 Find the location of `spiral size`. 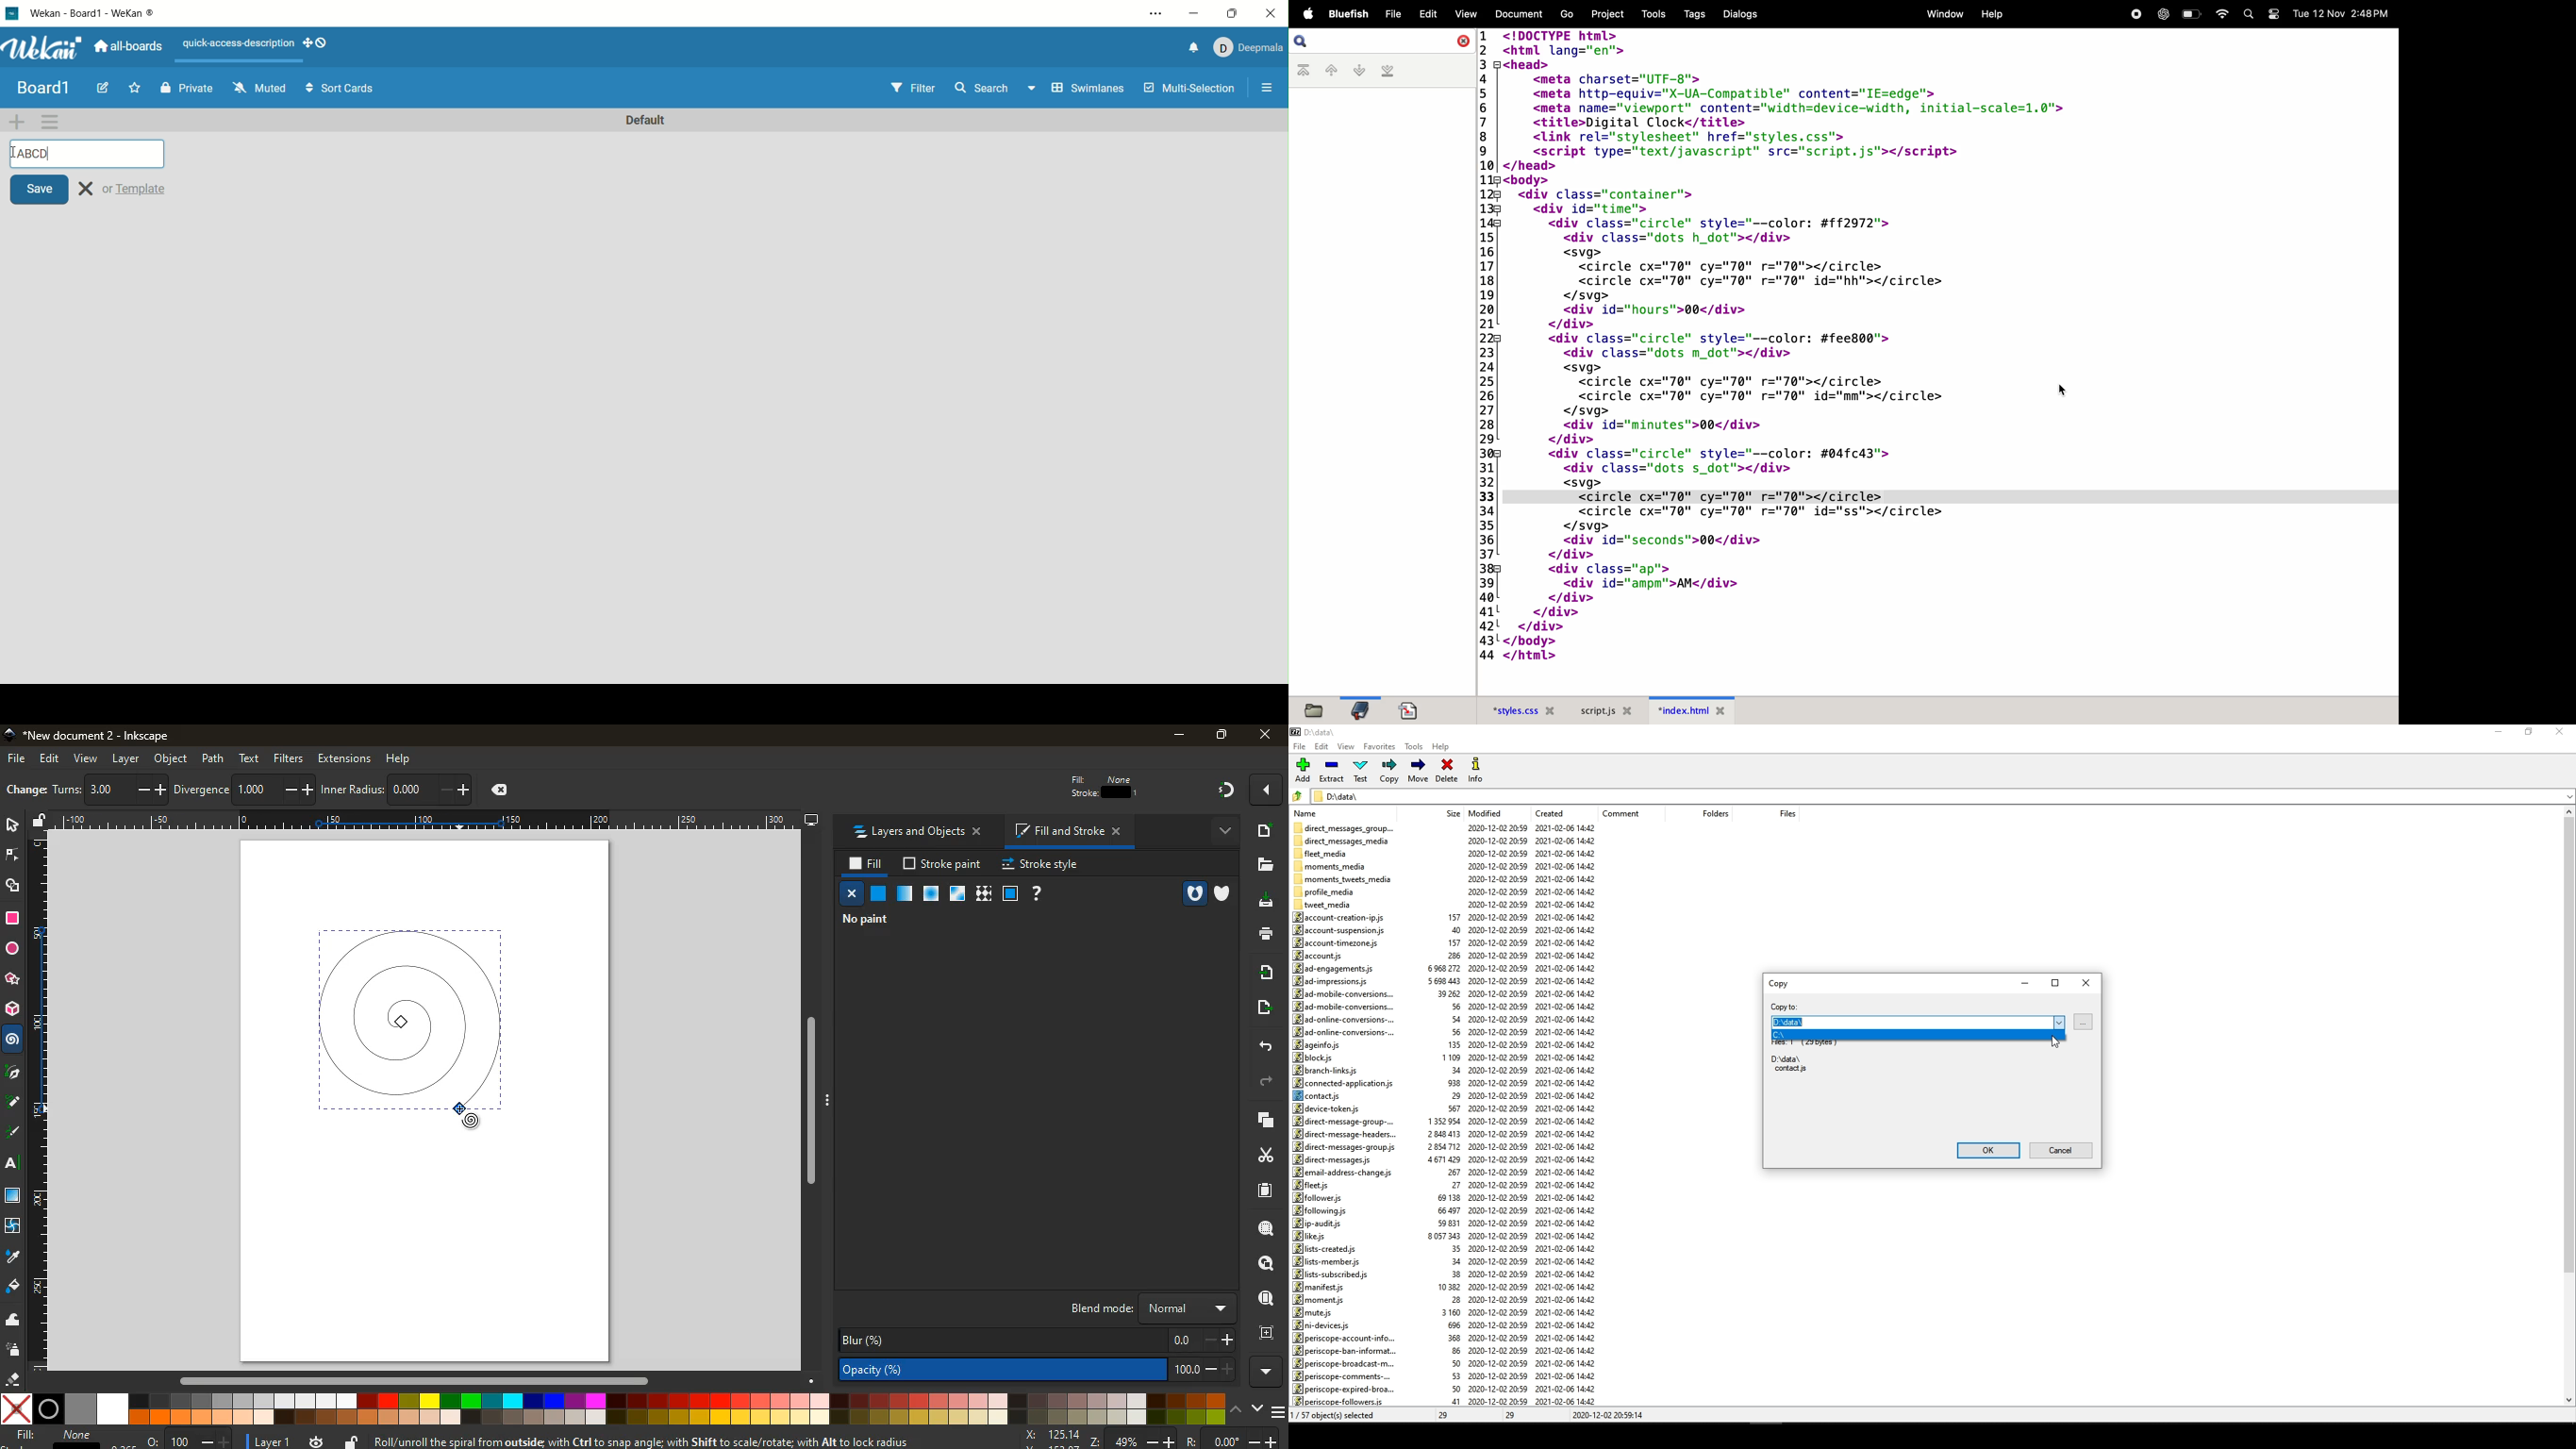

spiral size is located at coordinates (39, 1101).